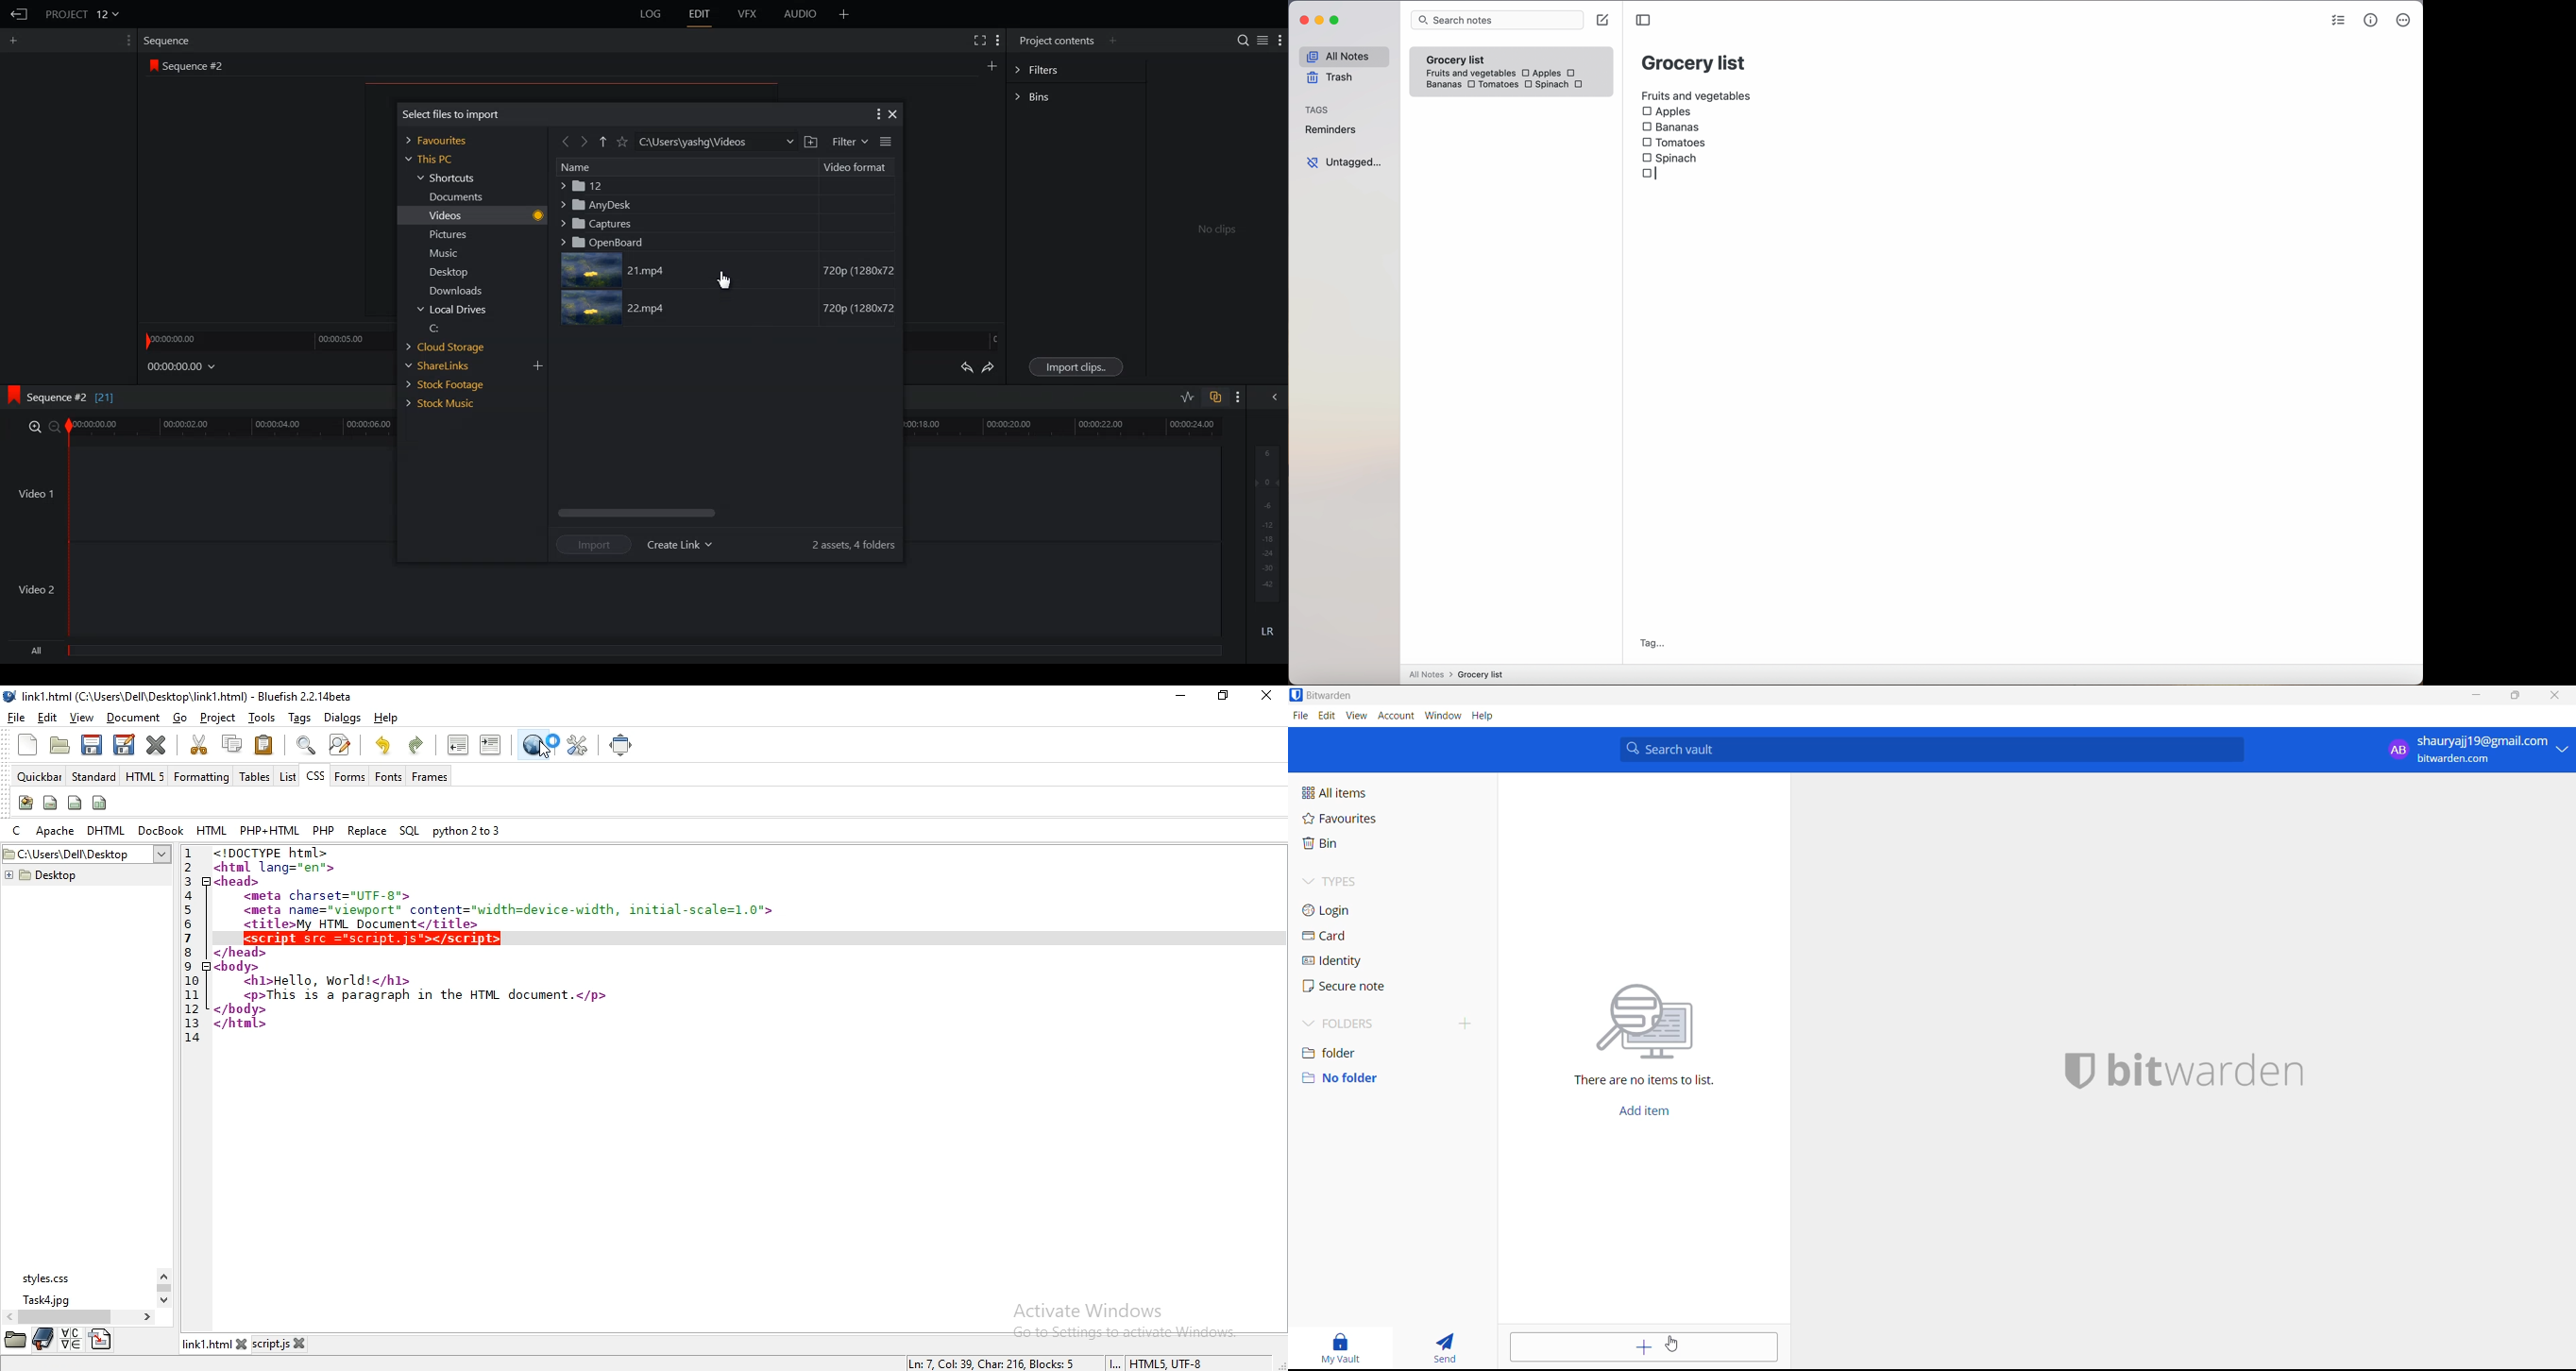 This screenshot has height=1372, width=2576. Describe the element at coordinates (387, 776) in the screenshot. I see `fonts` at that location.